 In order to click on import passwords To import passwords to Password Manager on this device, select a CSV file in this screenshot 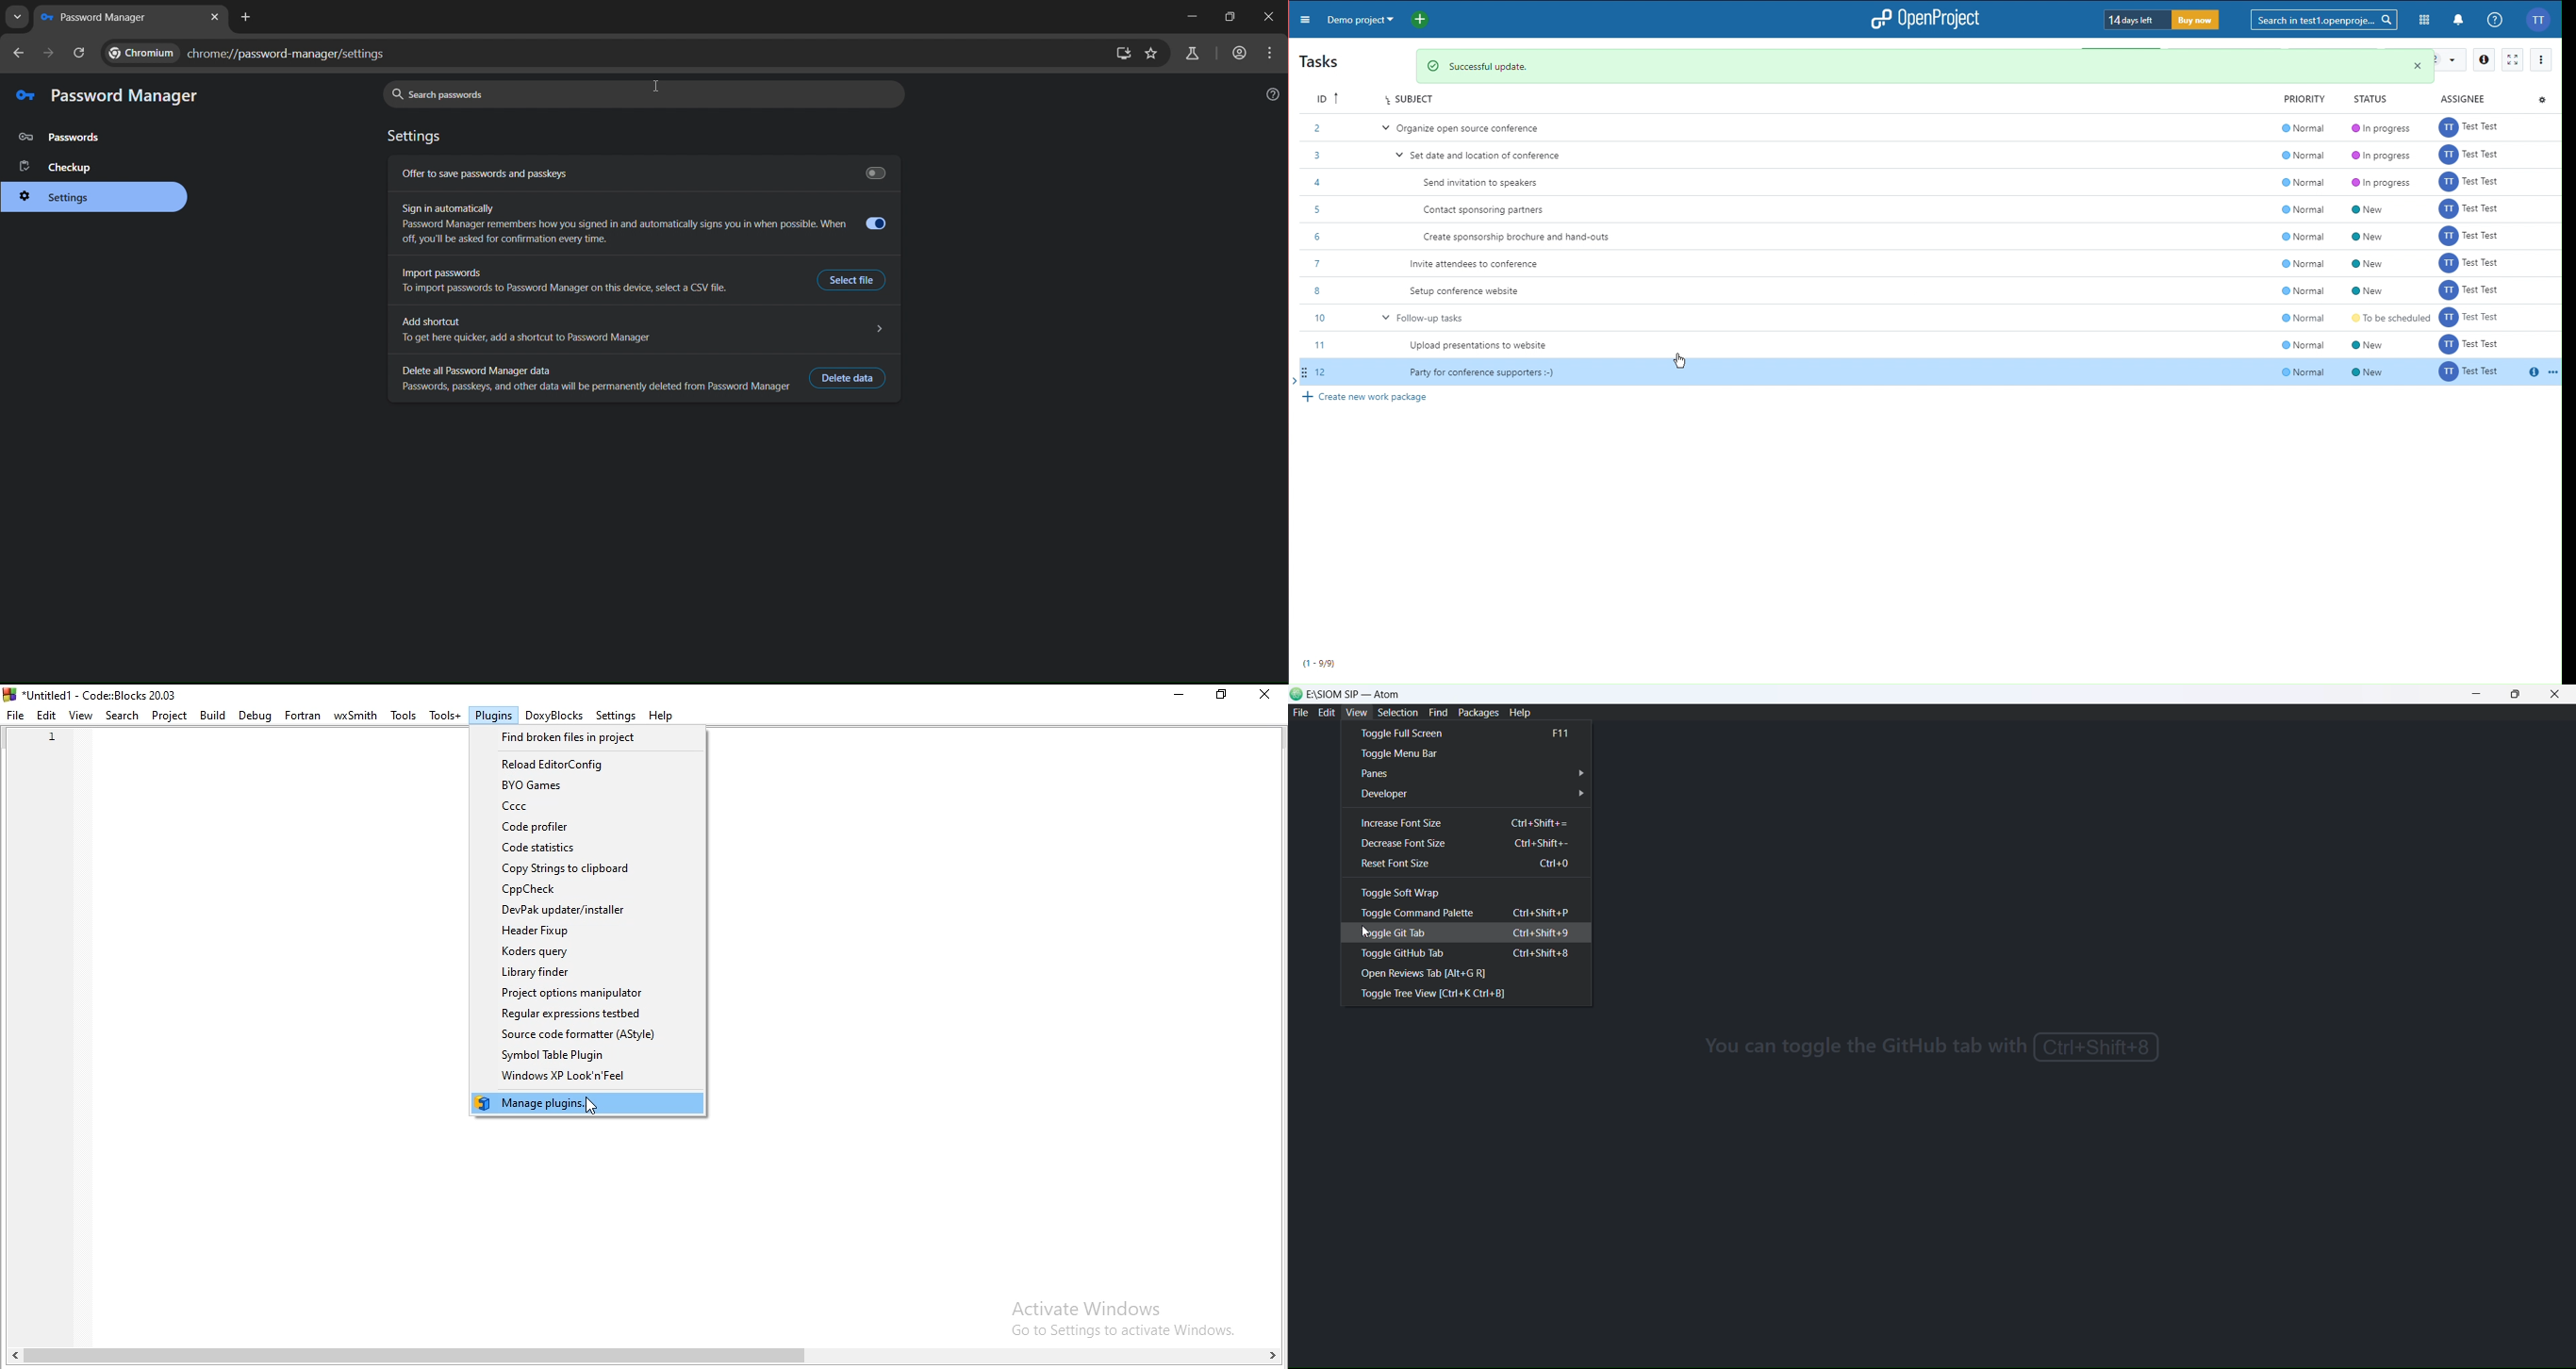, I will do `click(584, 279)`.